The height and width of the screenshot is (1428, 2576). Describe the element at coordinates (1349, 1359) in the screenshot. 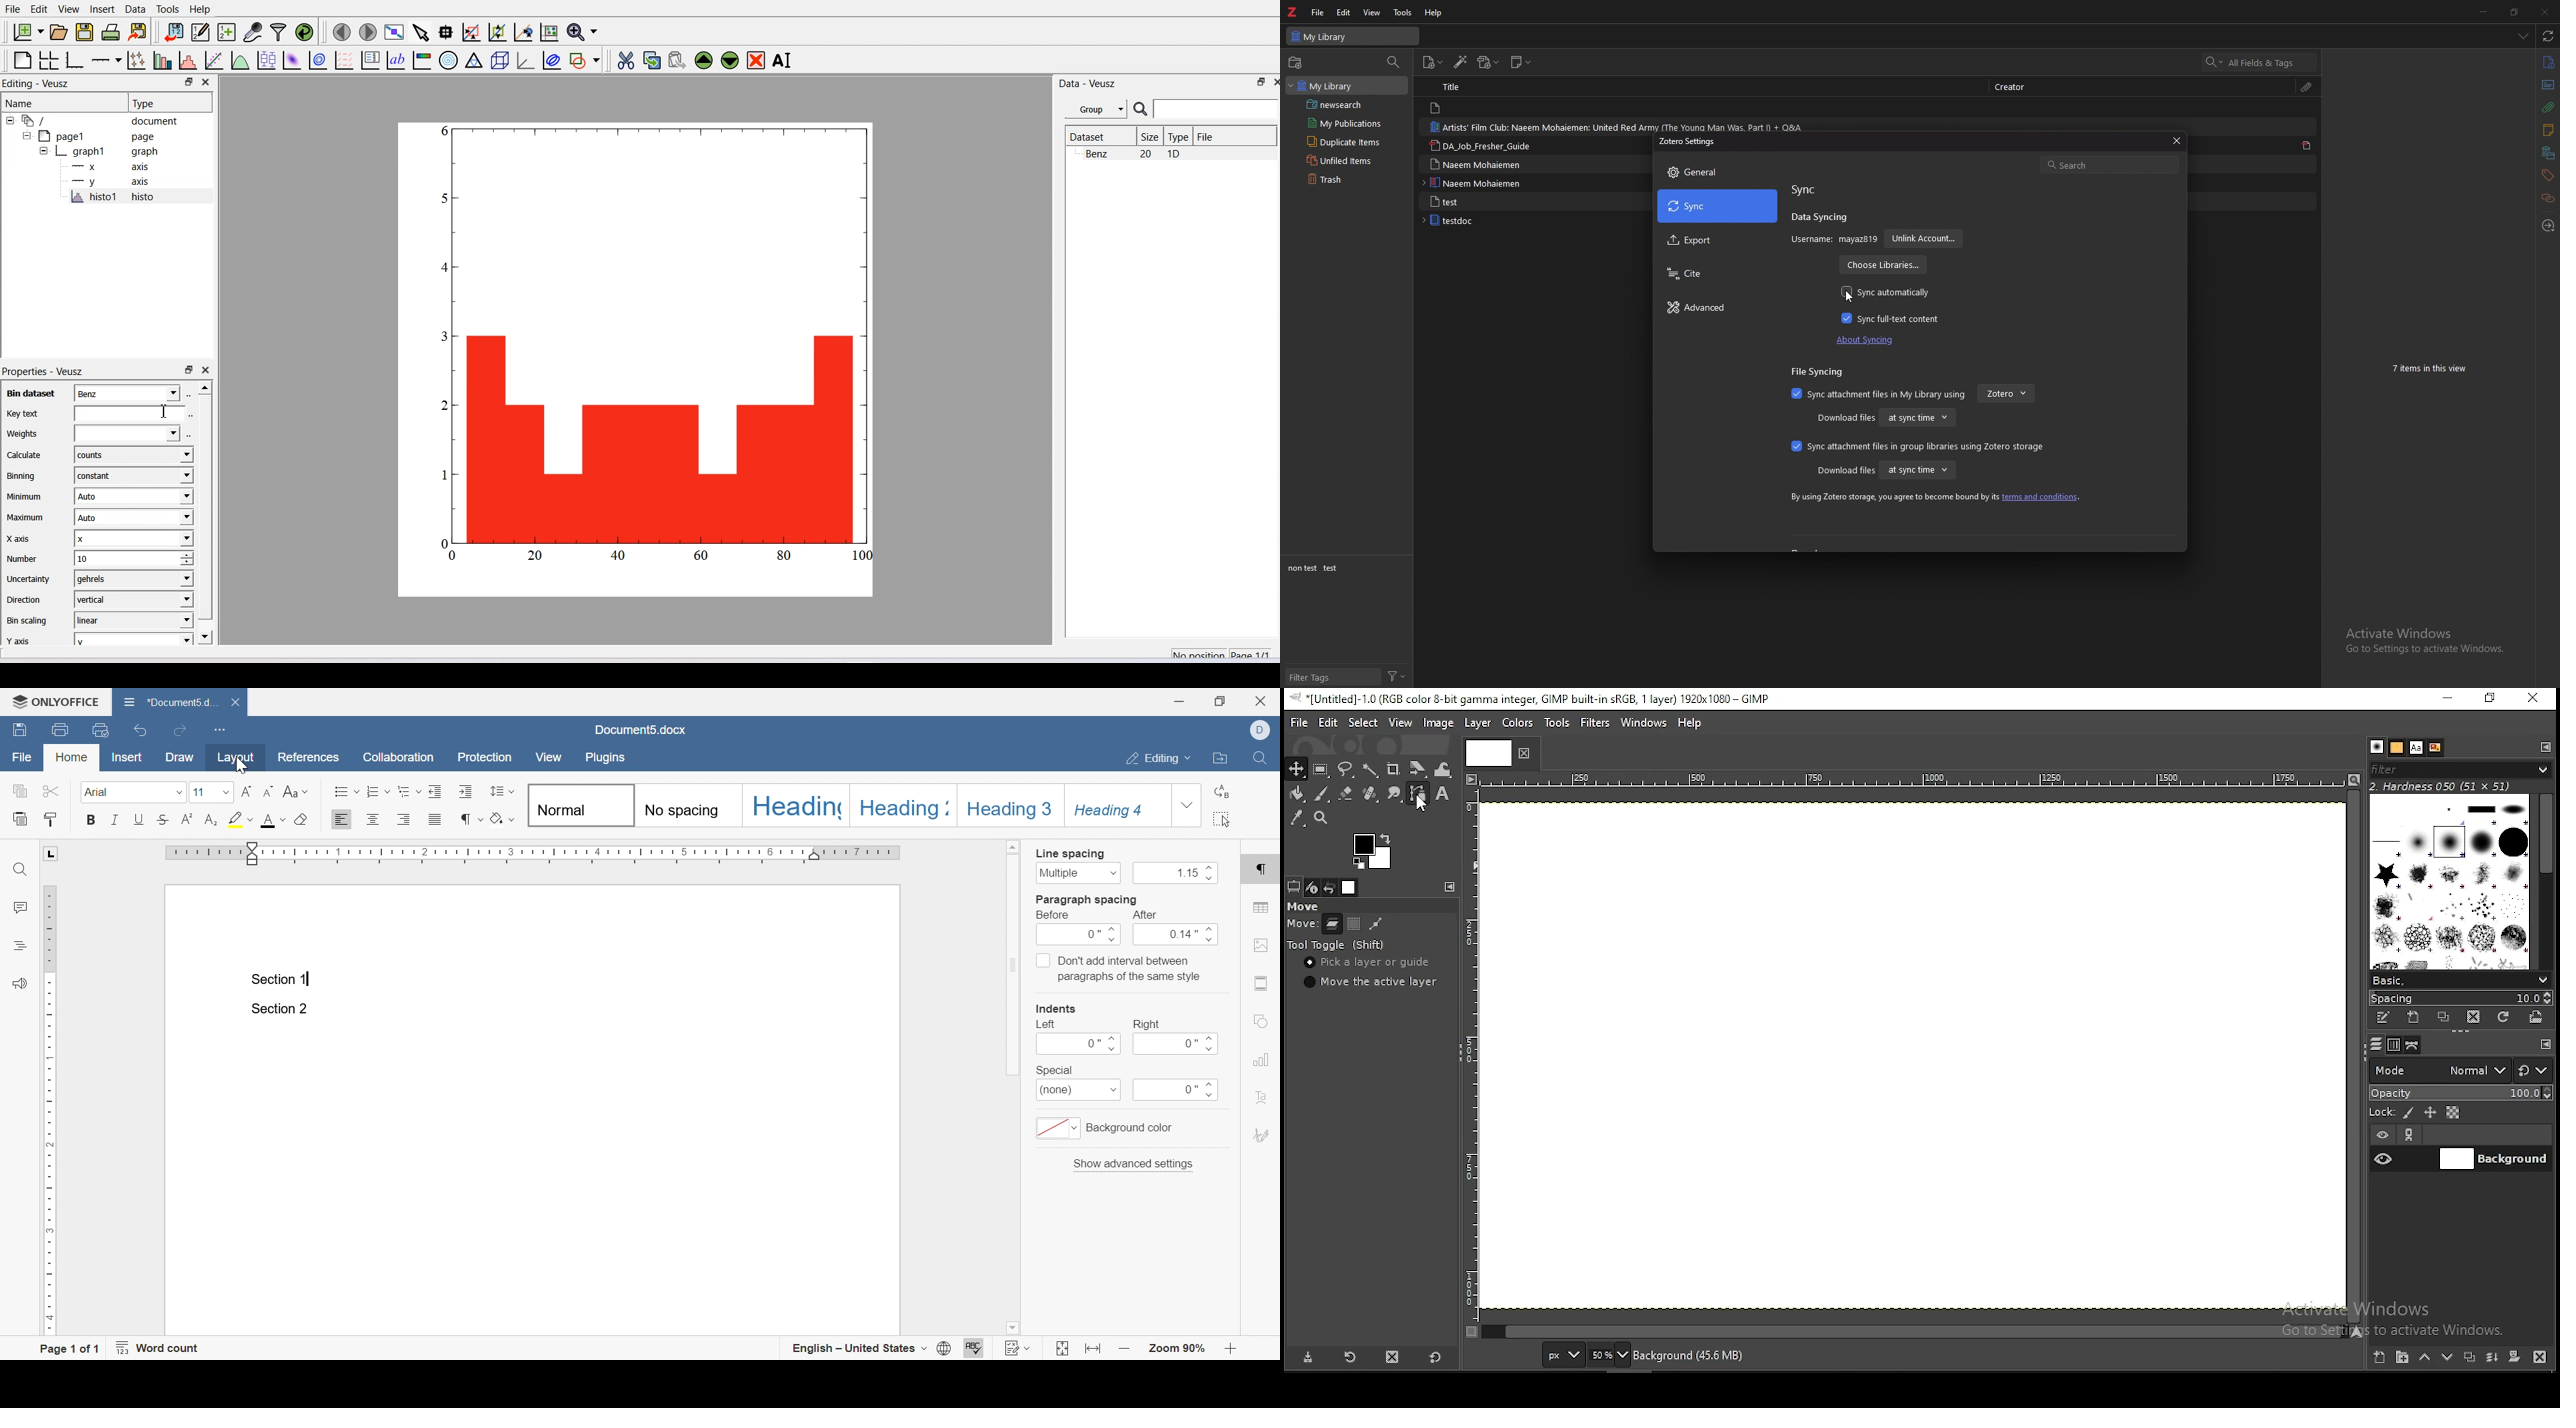

I see `refresh  tool preset` at that location.